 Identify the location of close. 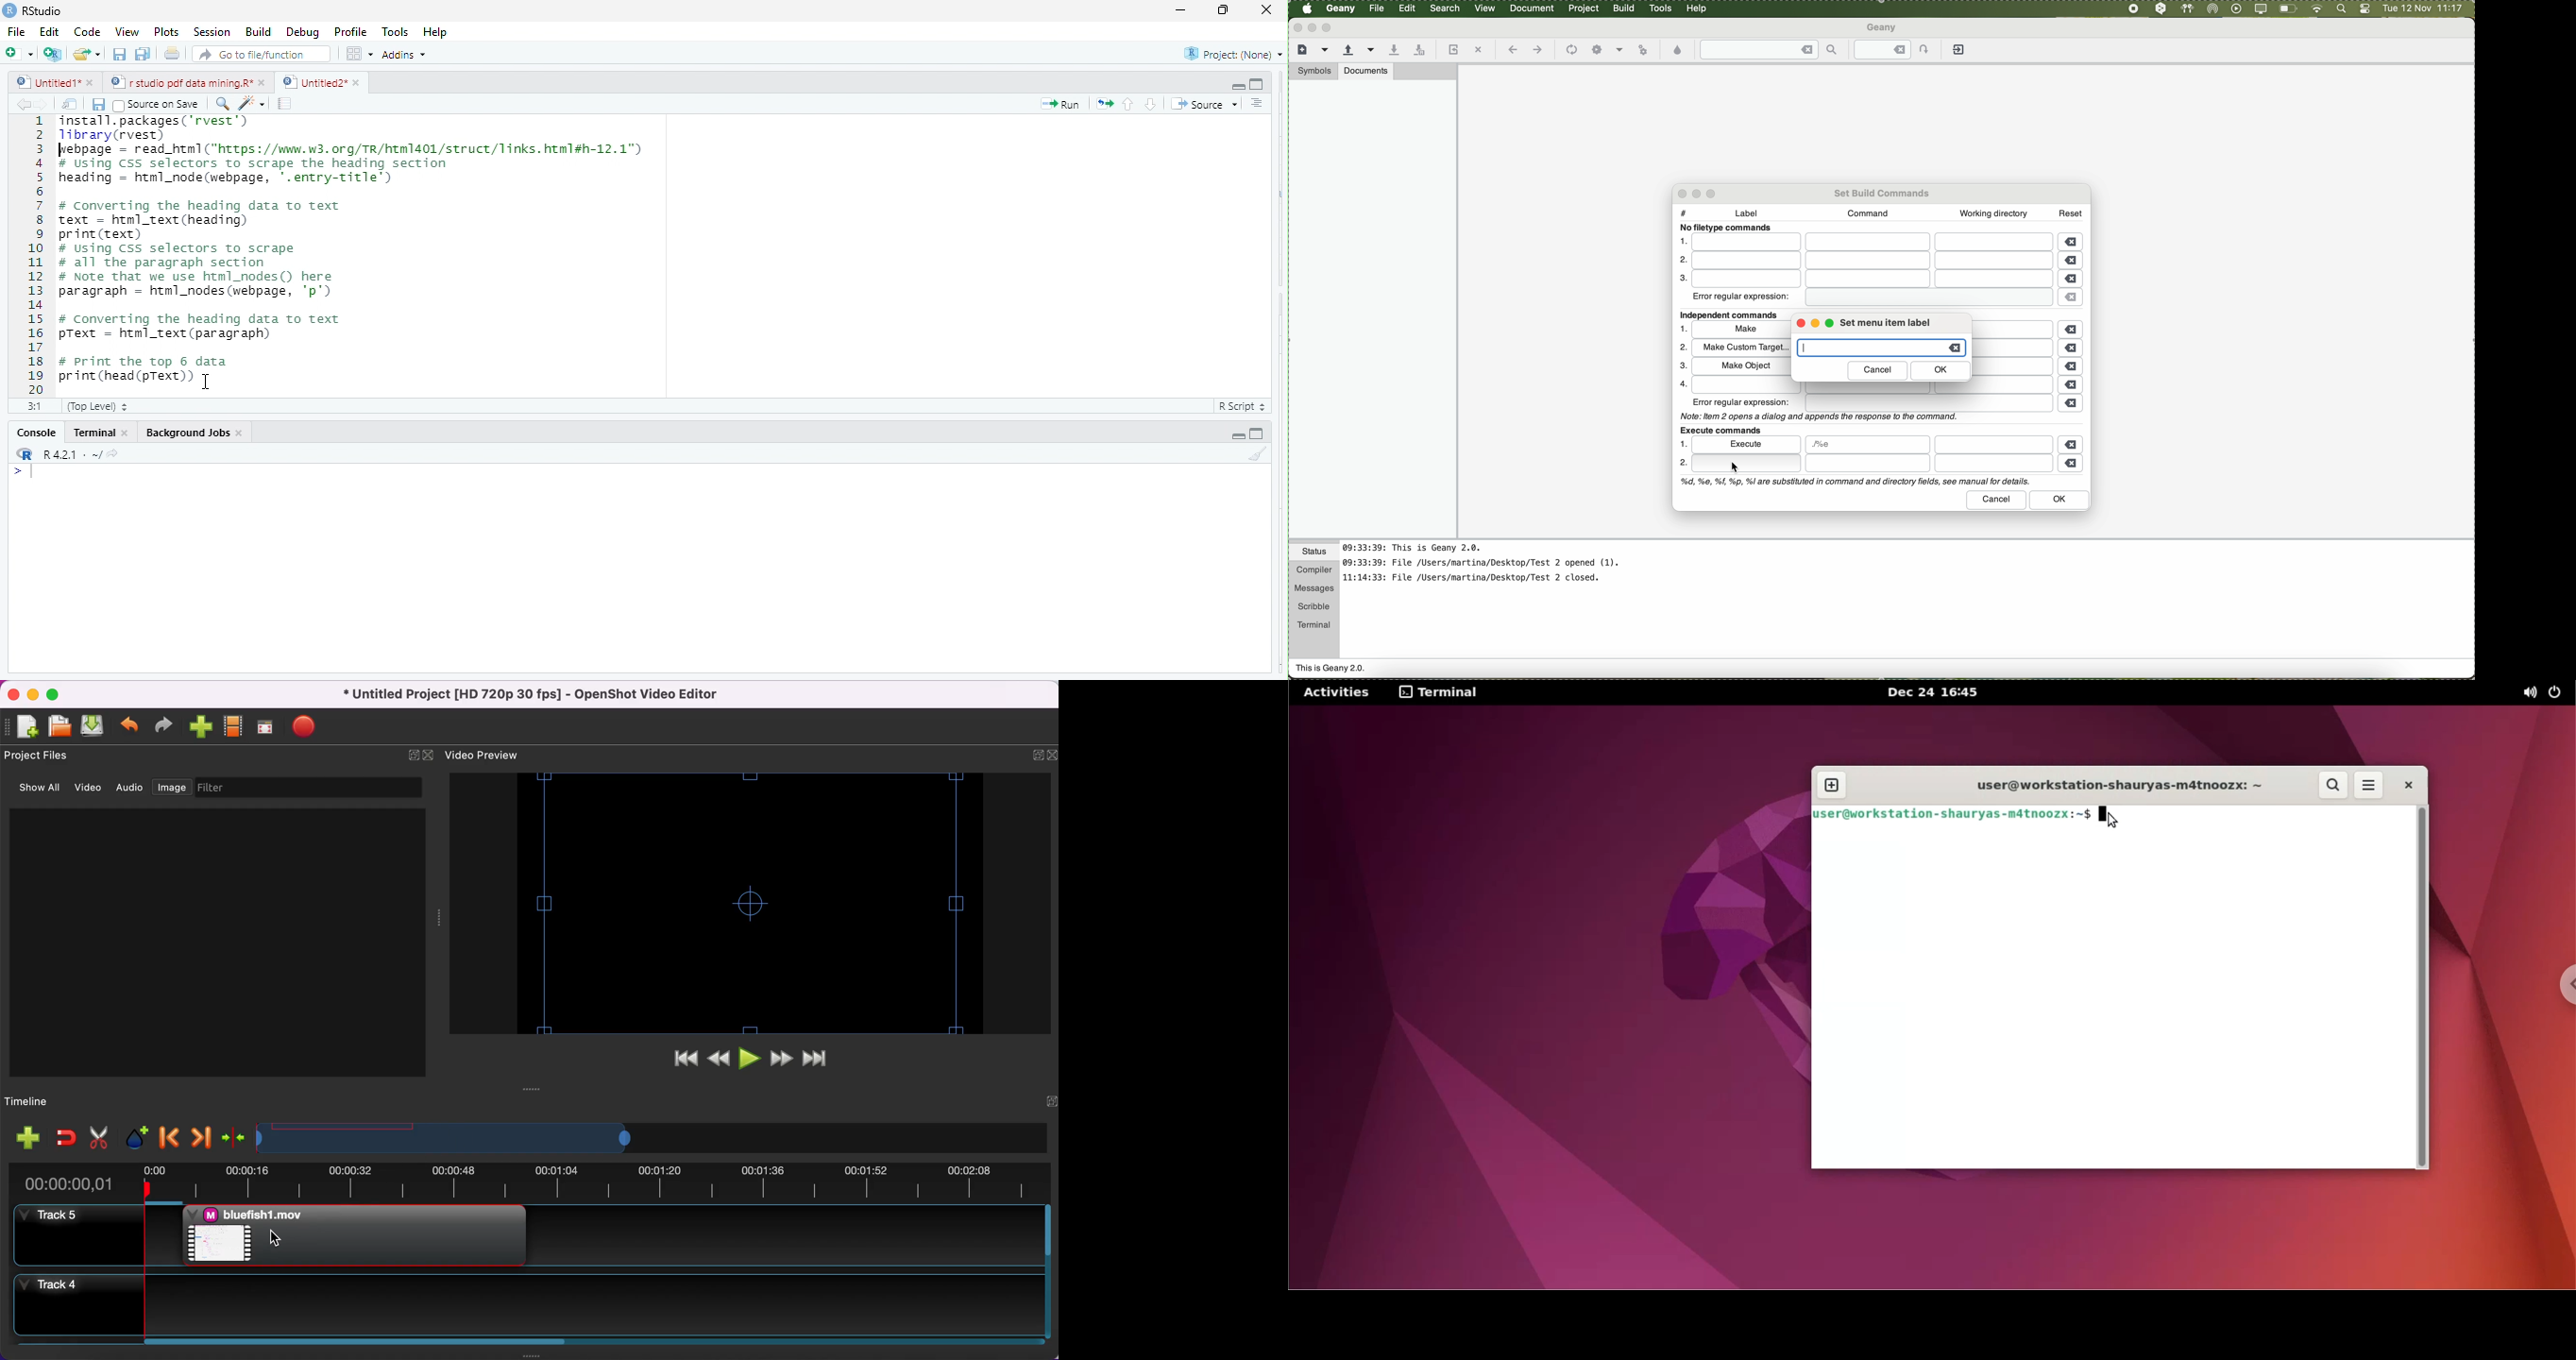
(241, 433).